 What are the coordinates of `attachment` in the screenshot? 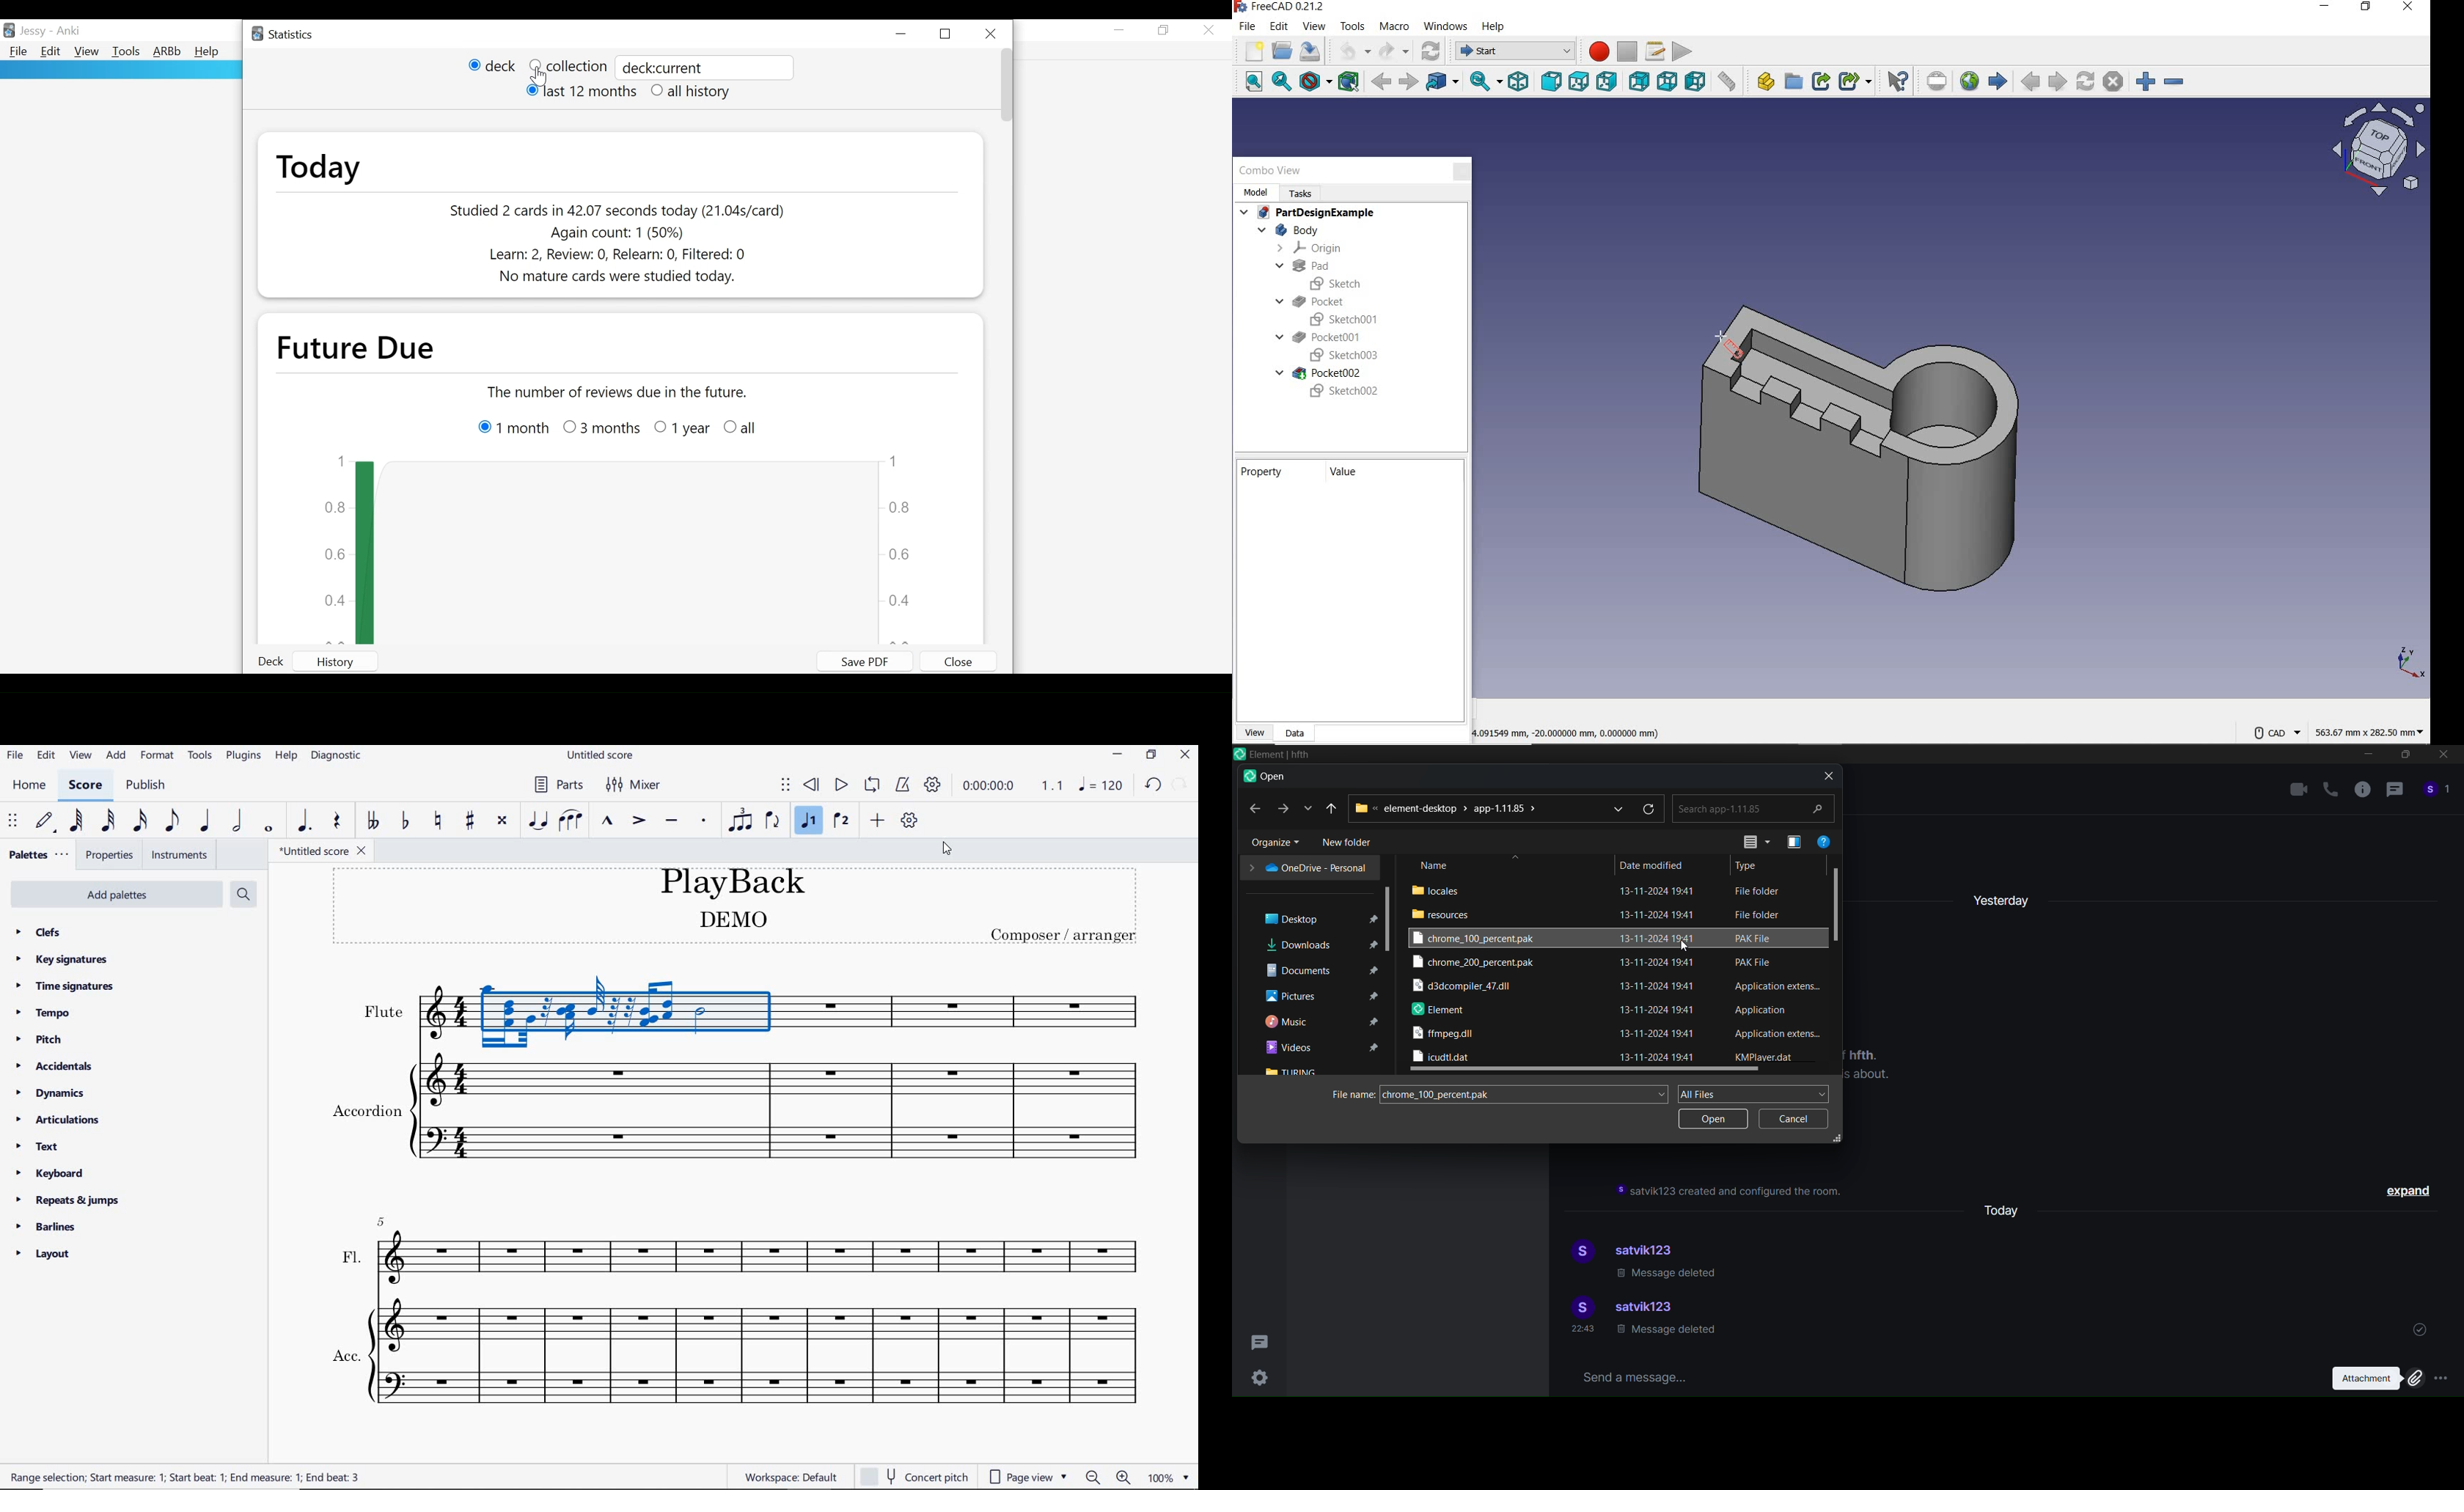 It's located at (2373, 1378).